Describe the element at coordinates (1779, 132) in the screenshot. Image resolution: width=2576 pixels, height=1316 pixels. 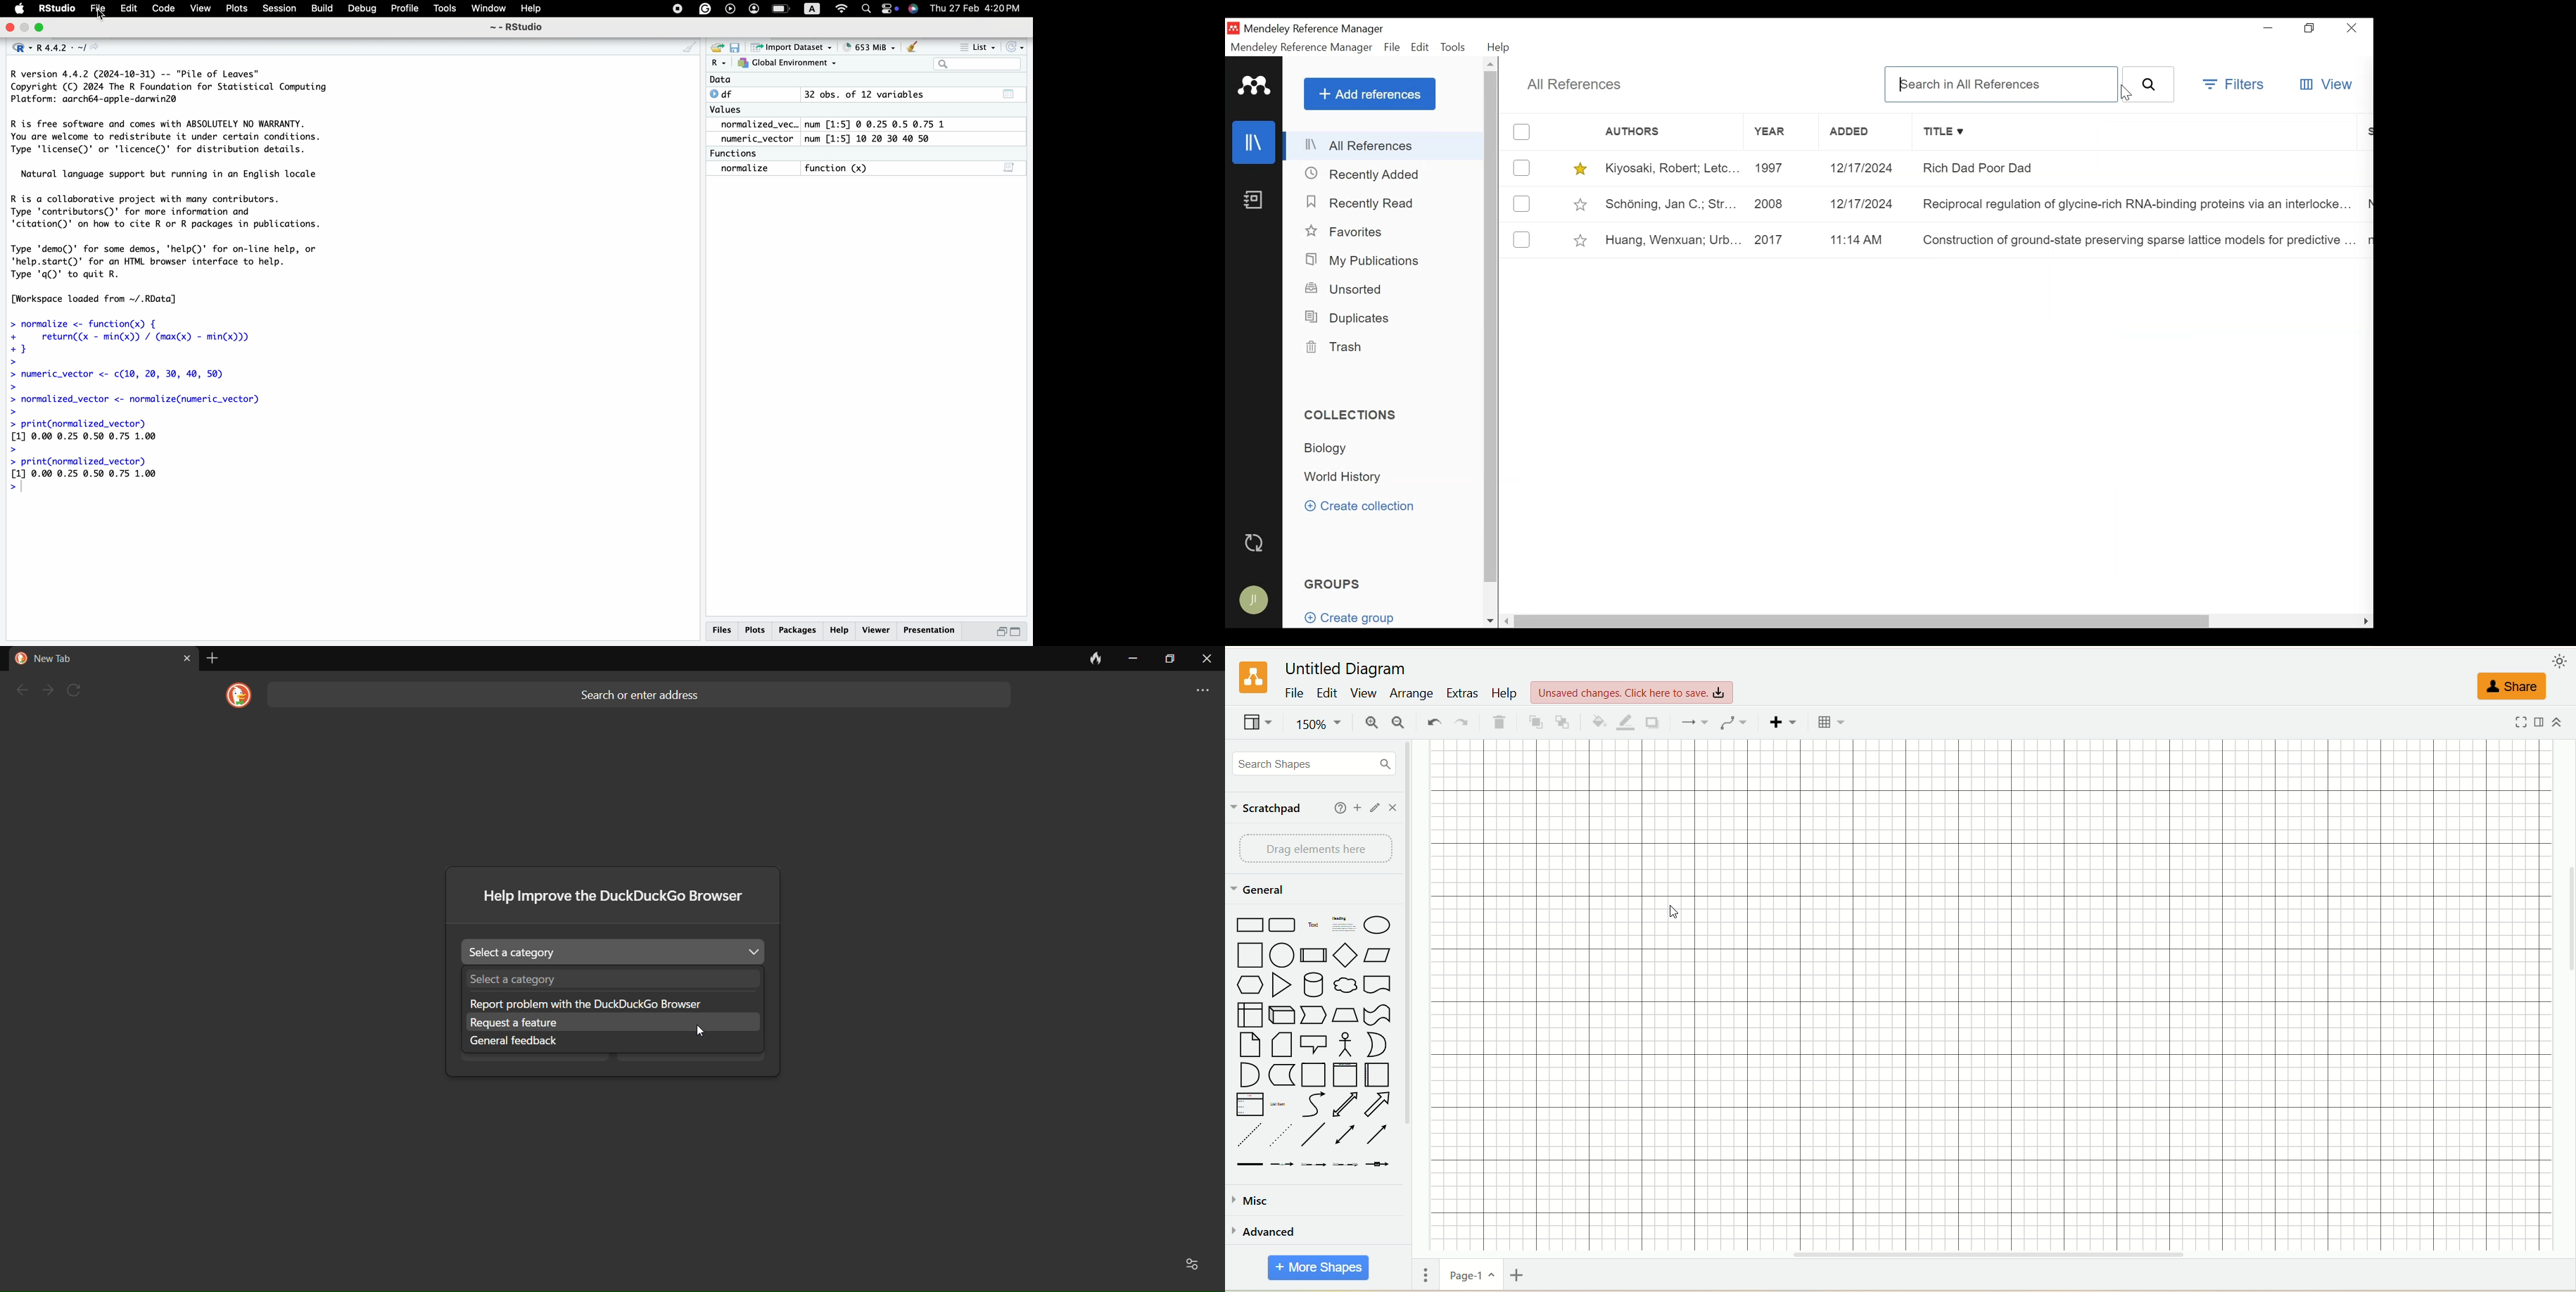
I see `Year` at that location.